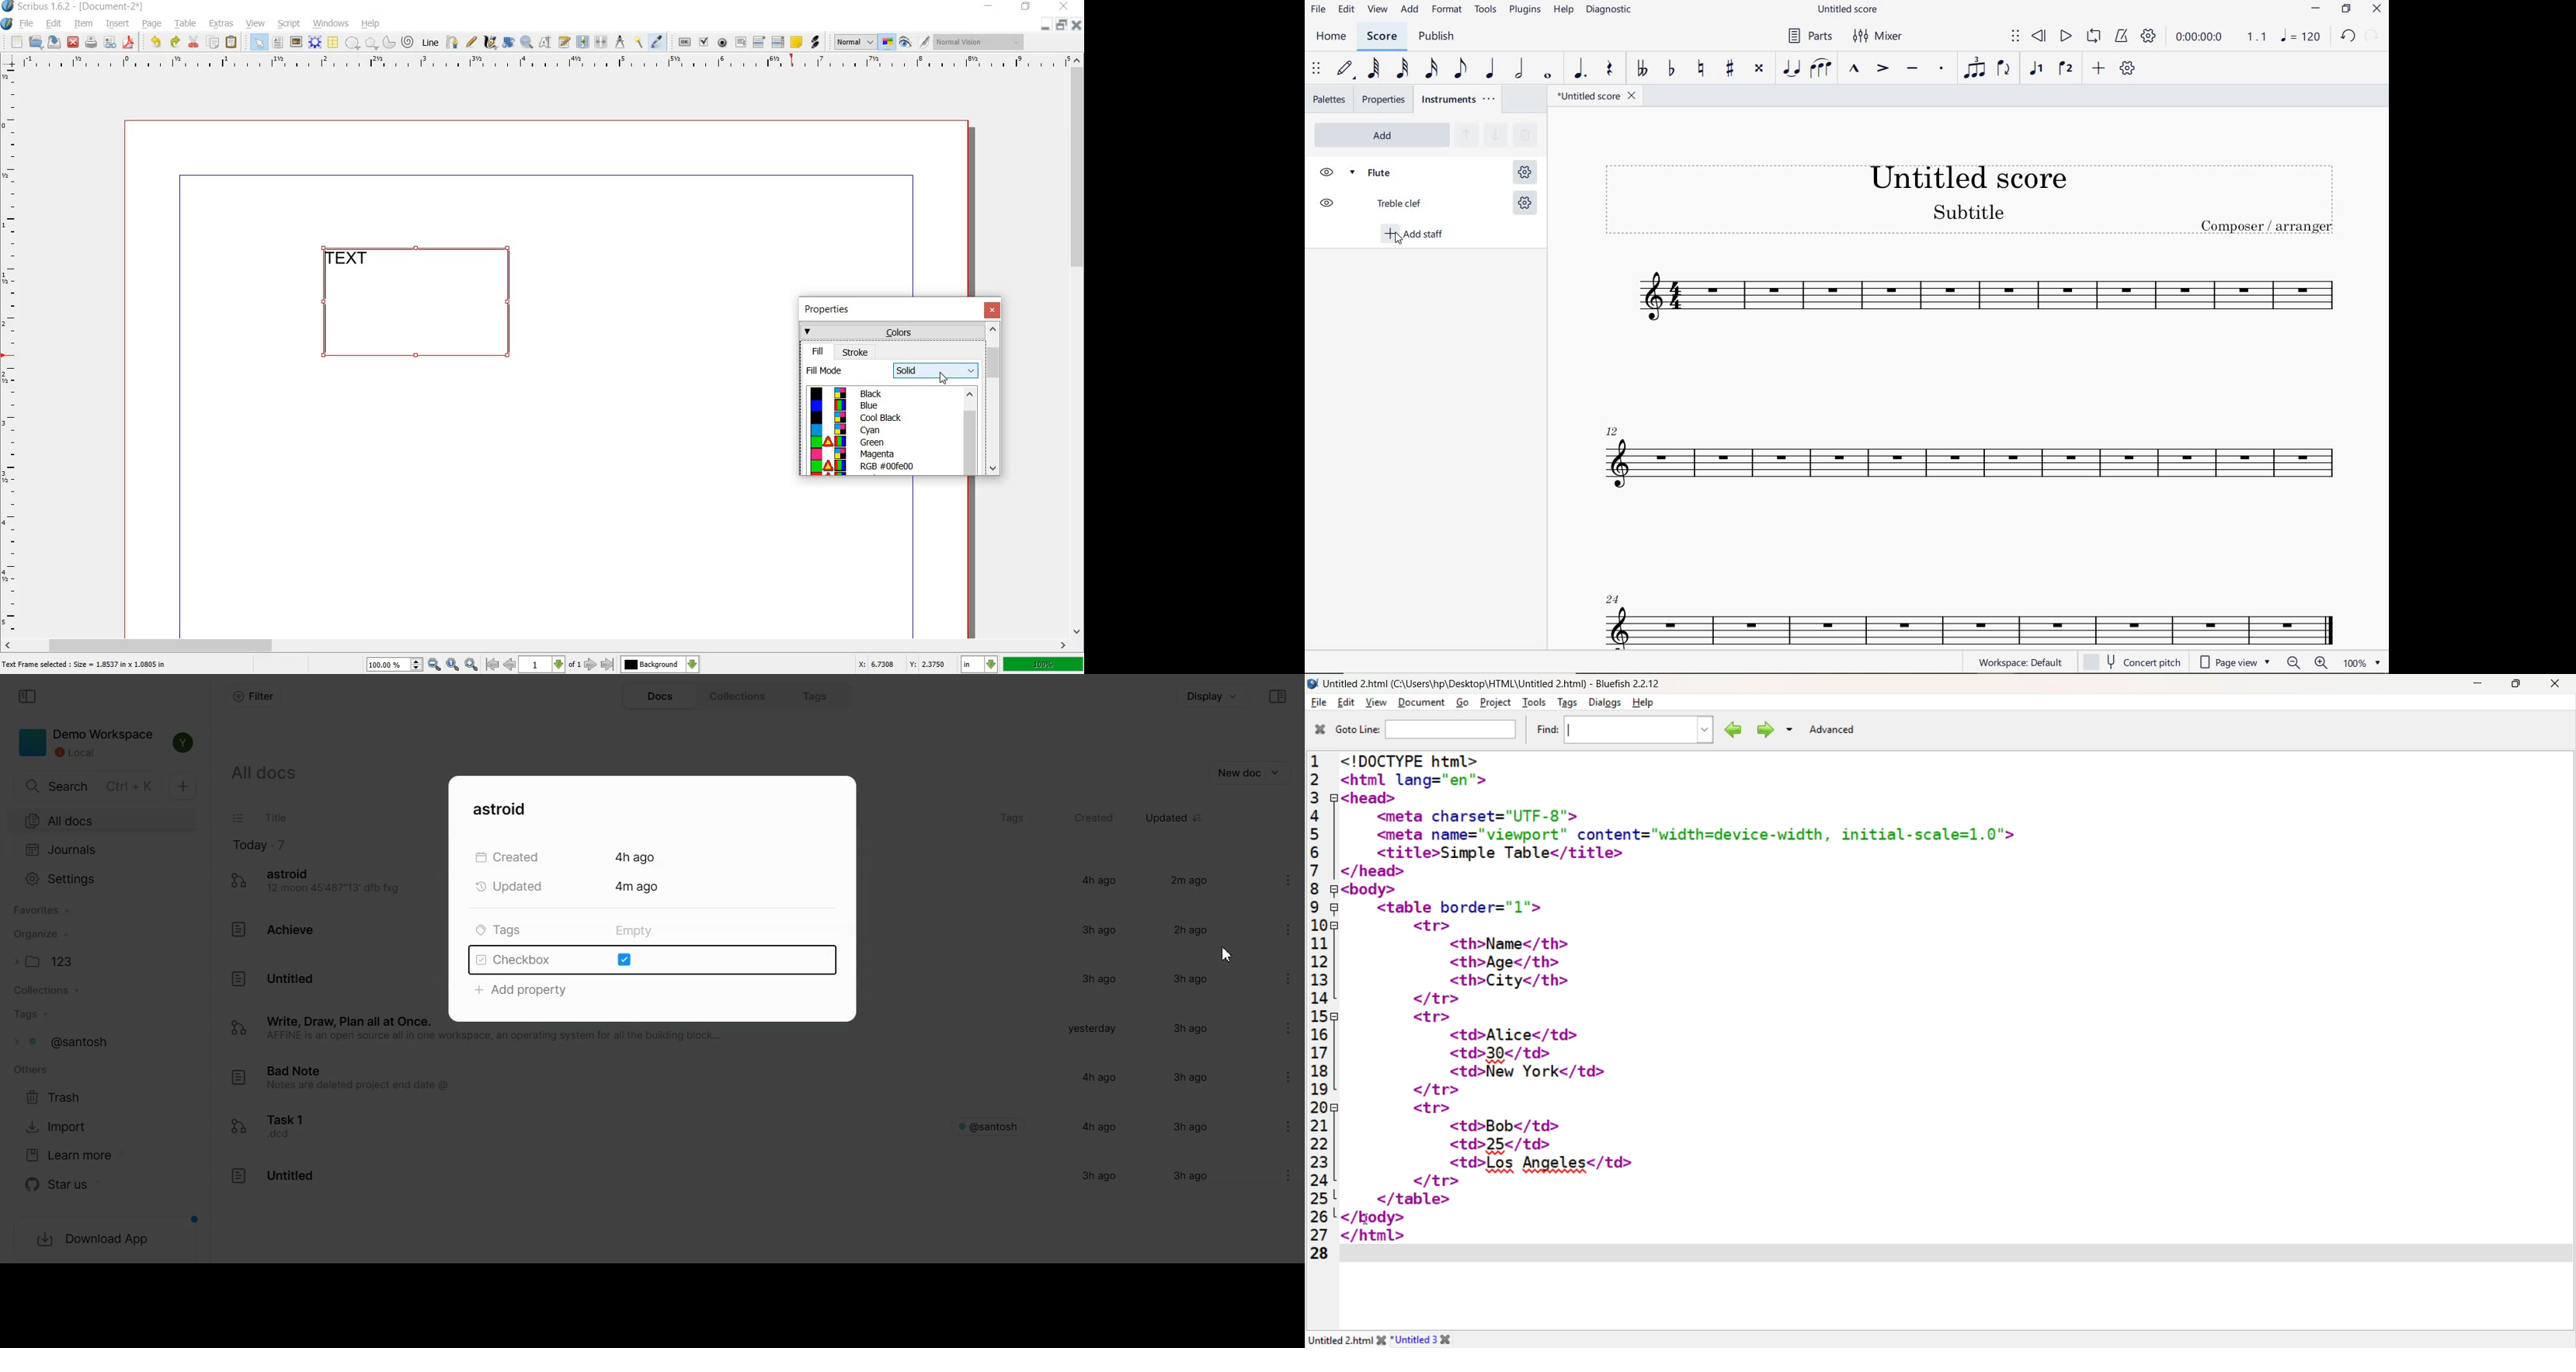 The image size is (2576, 1372). I want to click on Tags, so click(817, 696).